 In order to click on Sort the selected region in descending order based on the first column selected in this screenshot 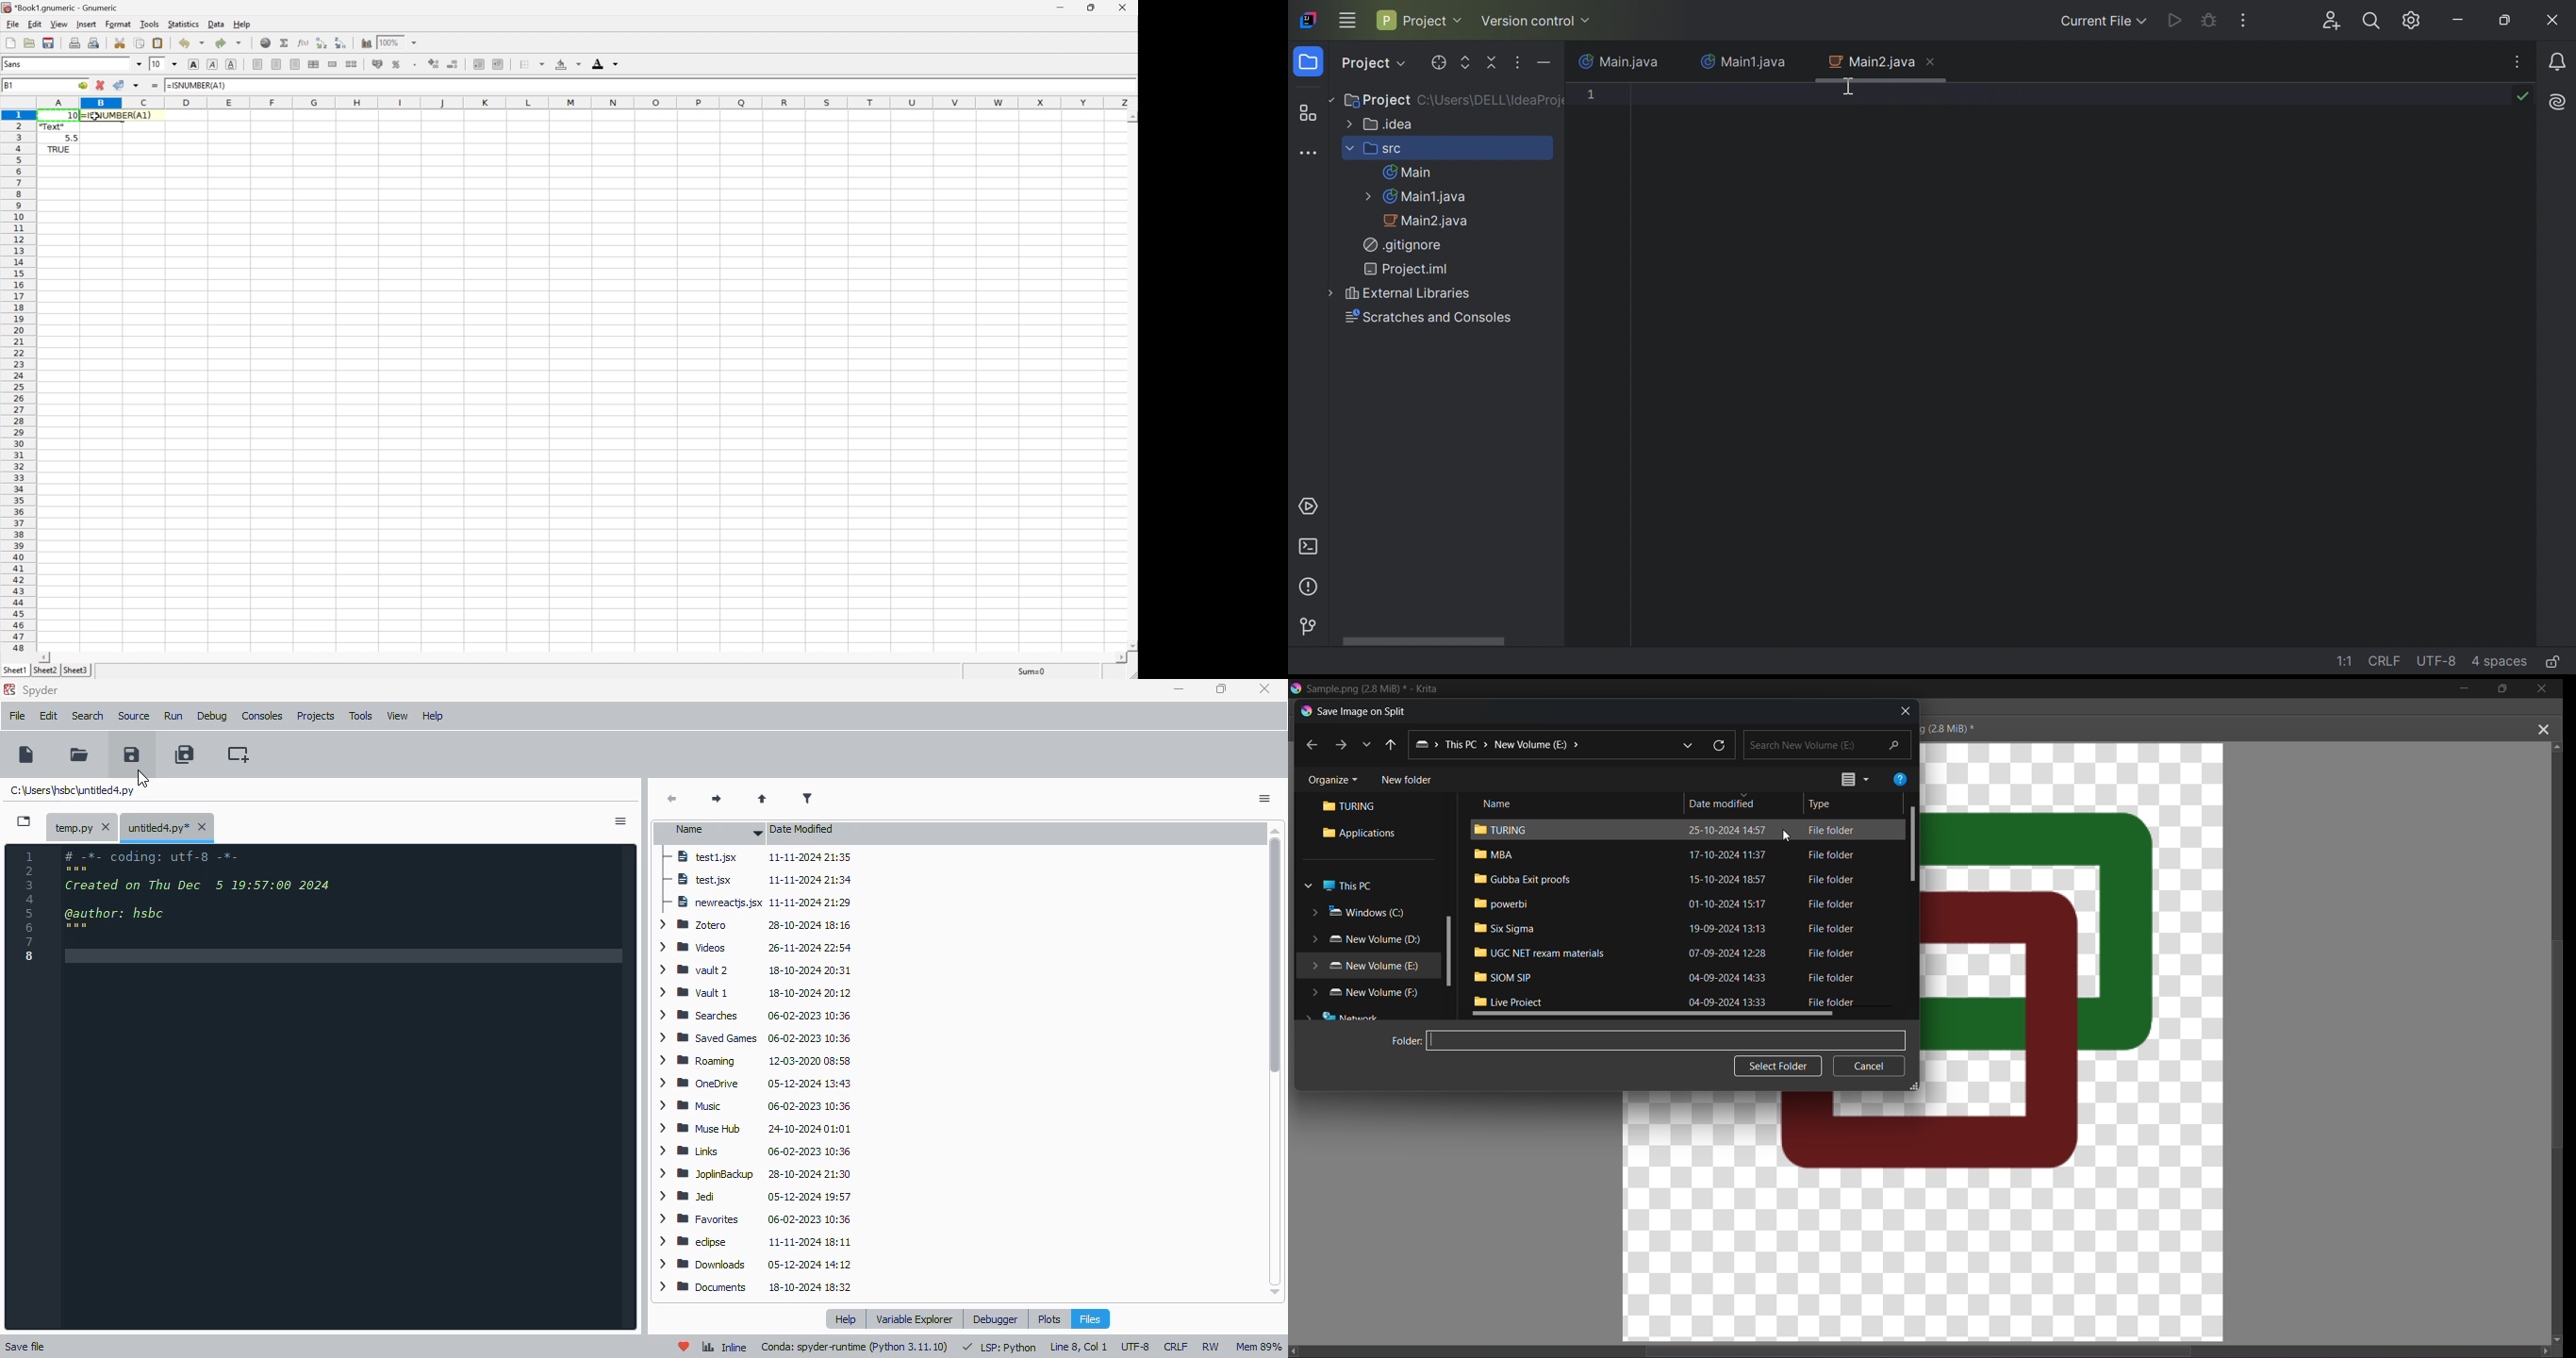, I will do `click(322, 43)`.